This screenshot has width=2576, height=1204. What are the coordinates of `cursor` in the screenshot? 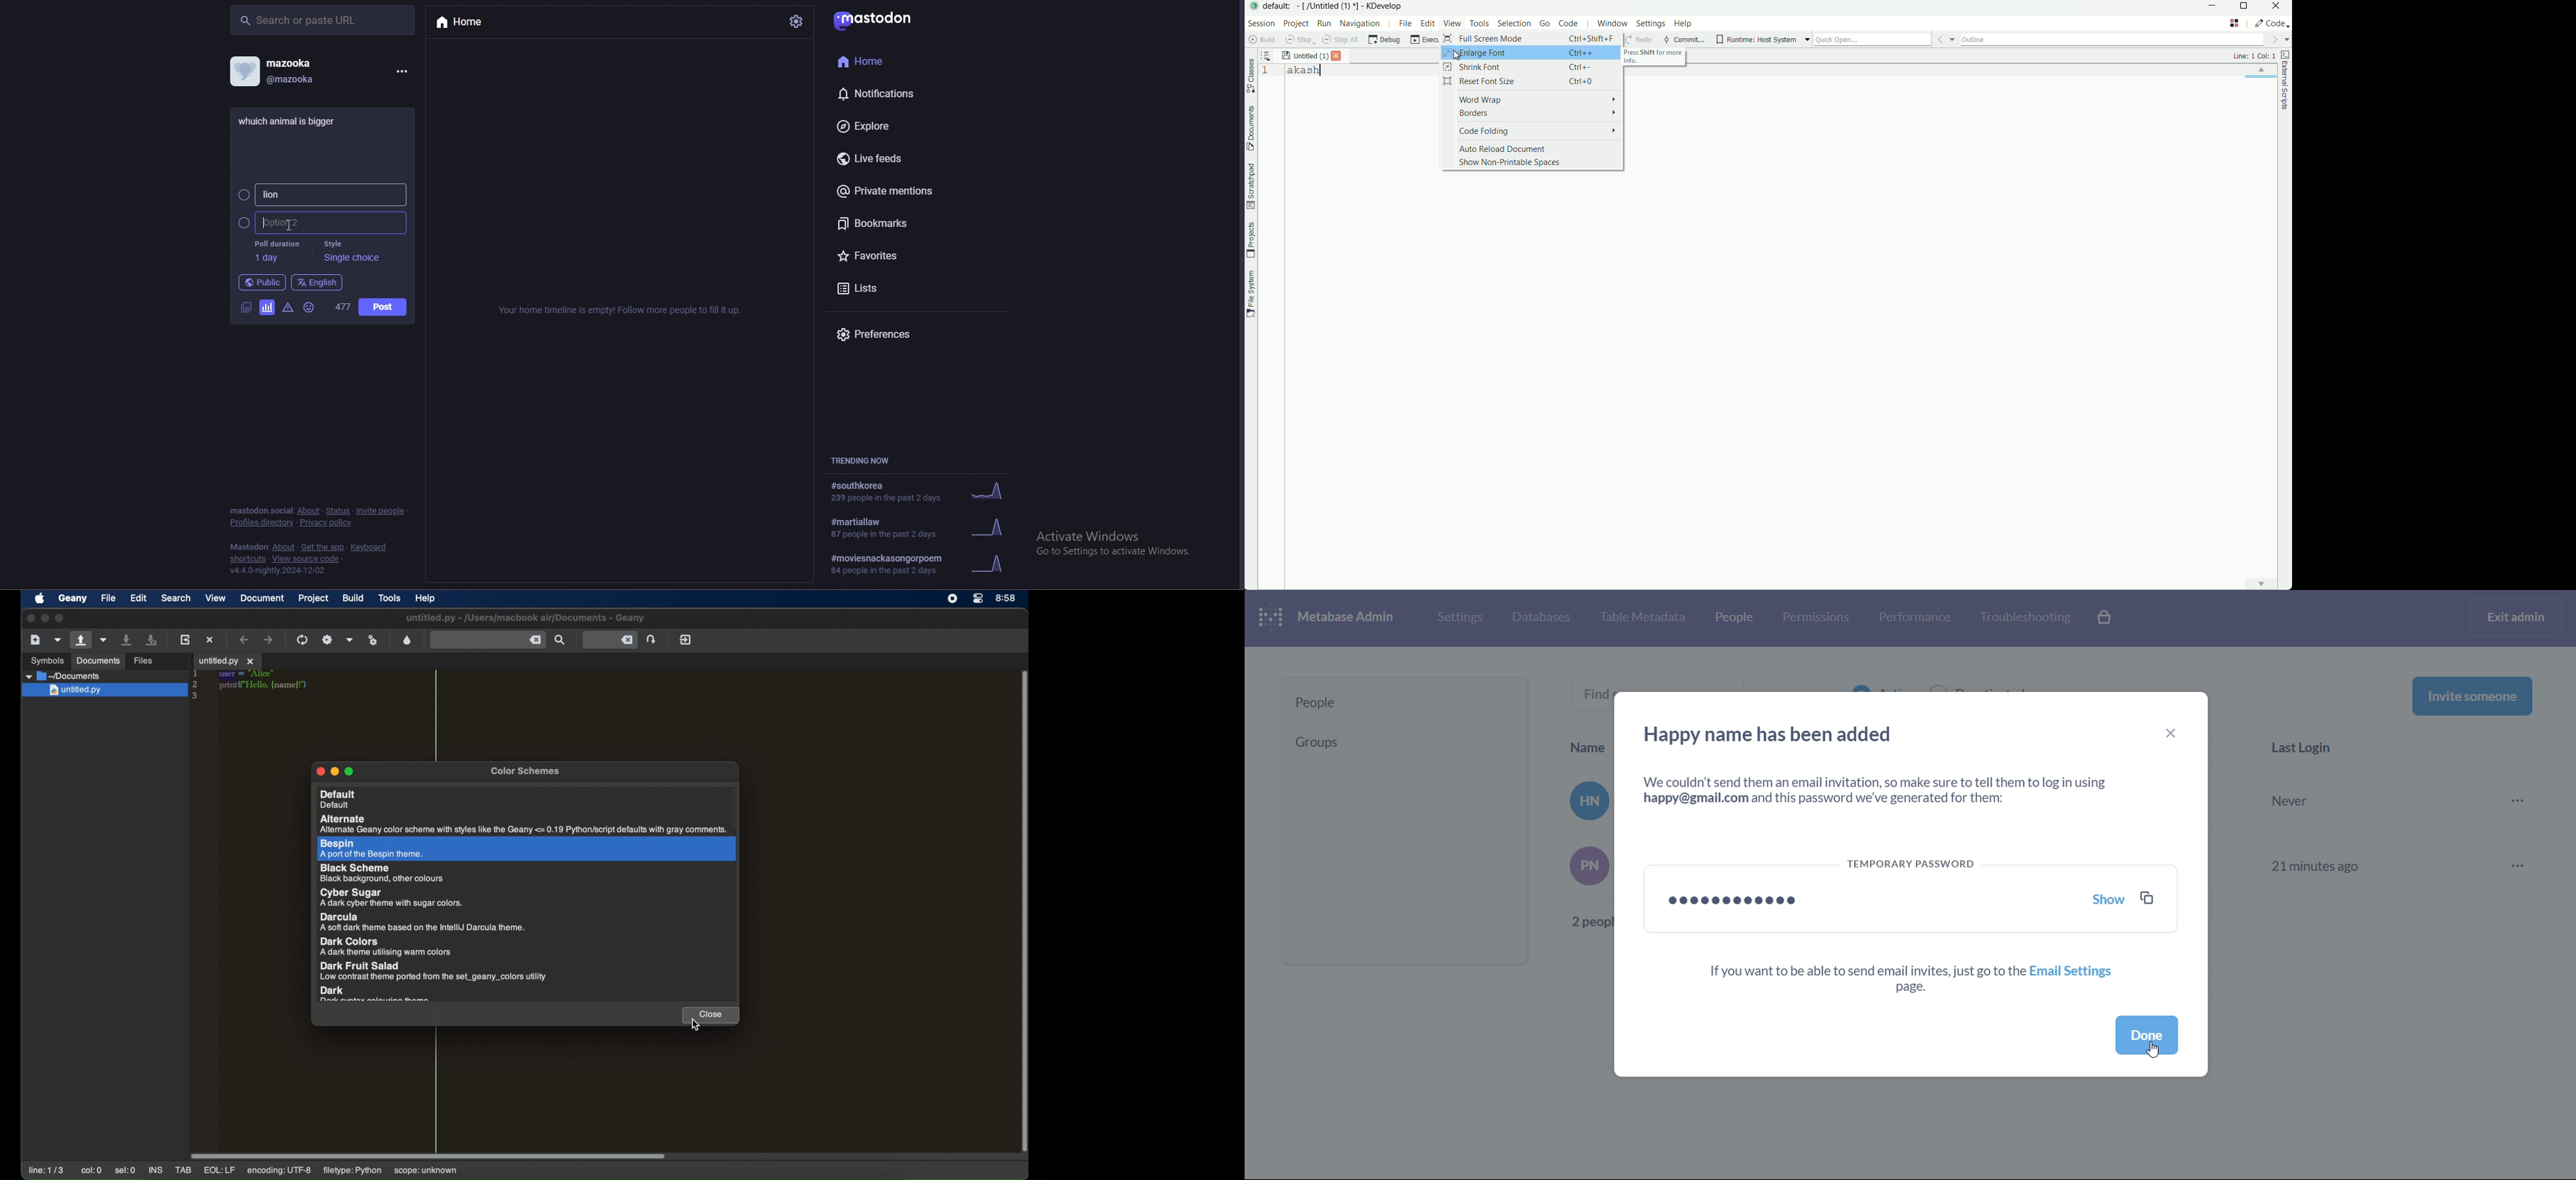 It's located at (698, 1020).